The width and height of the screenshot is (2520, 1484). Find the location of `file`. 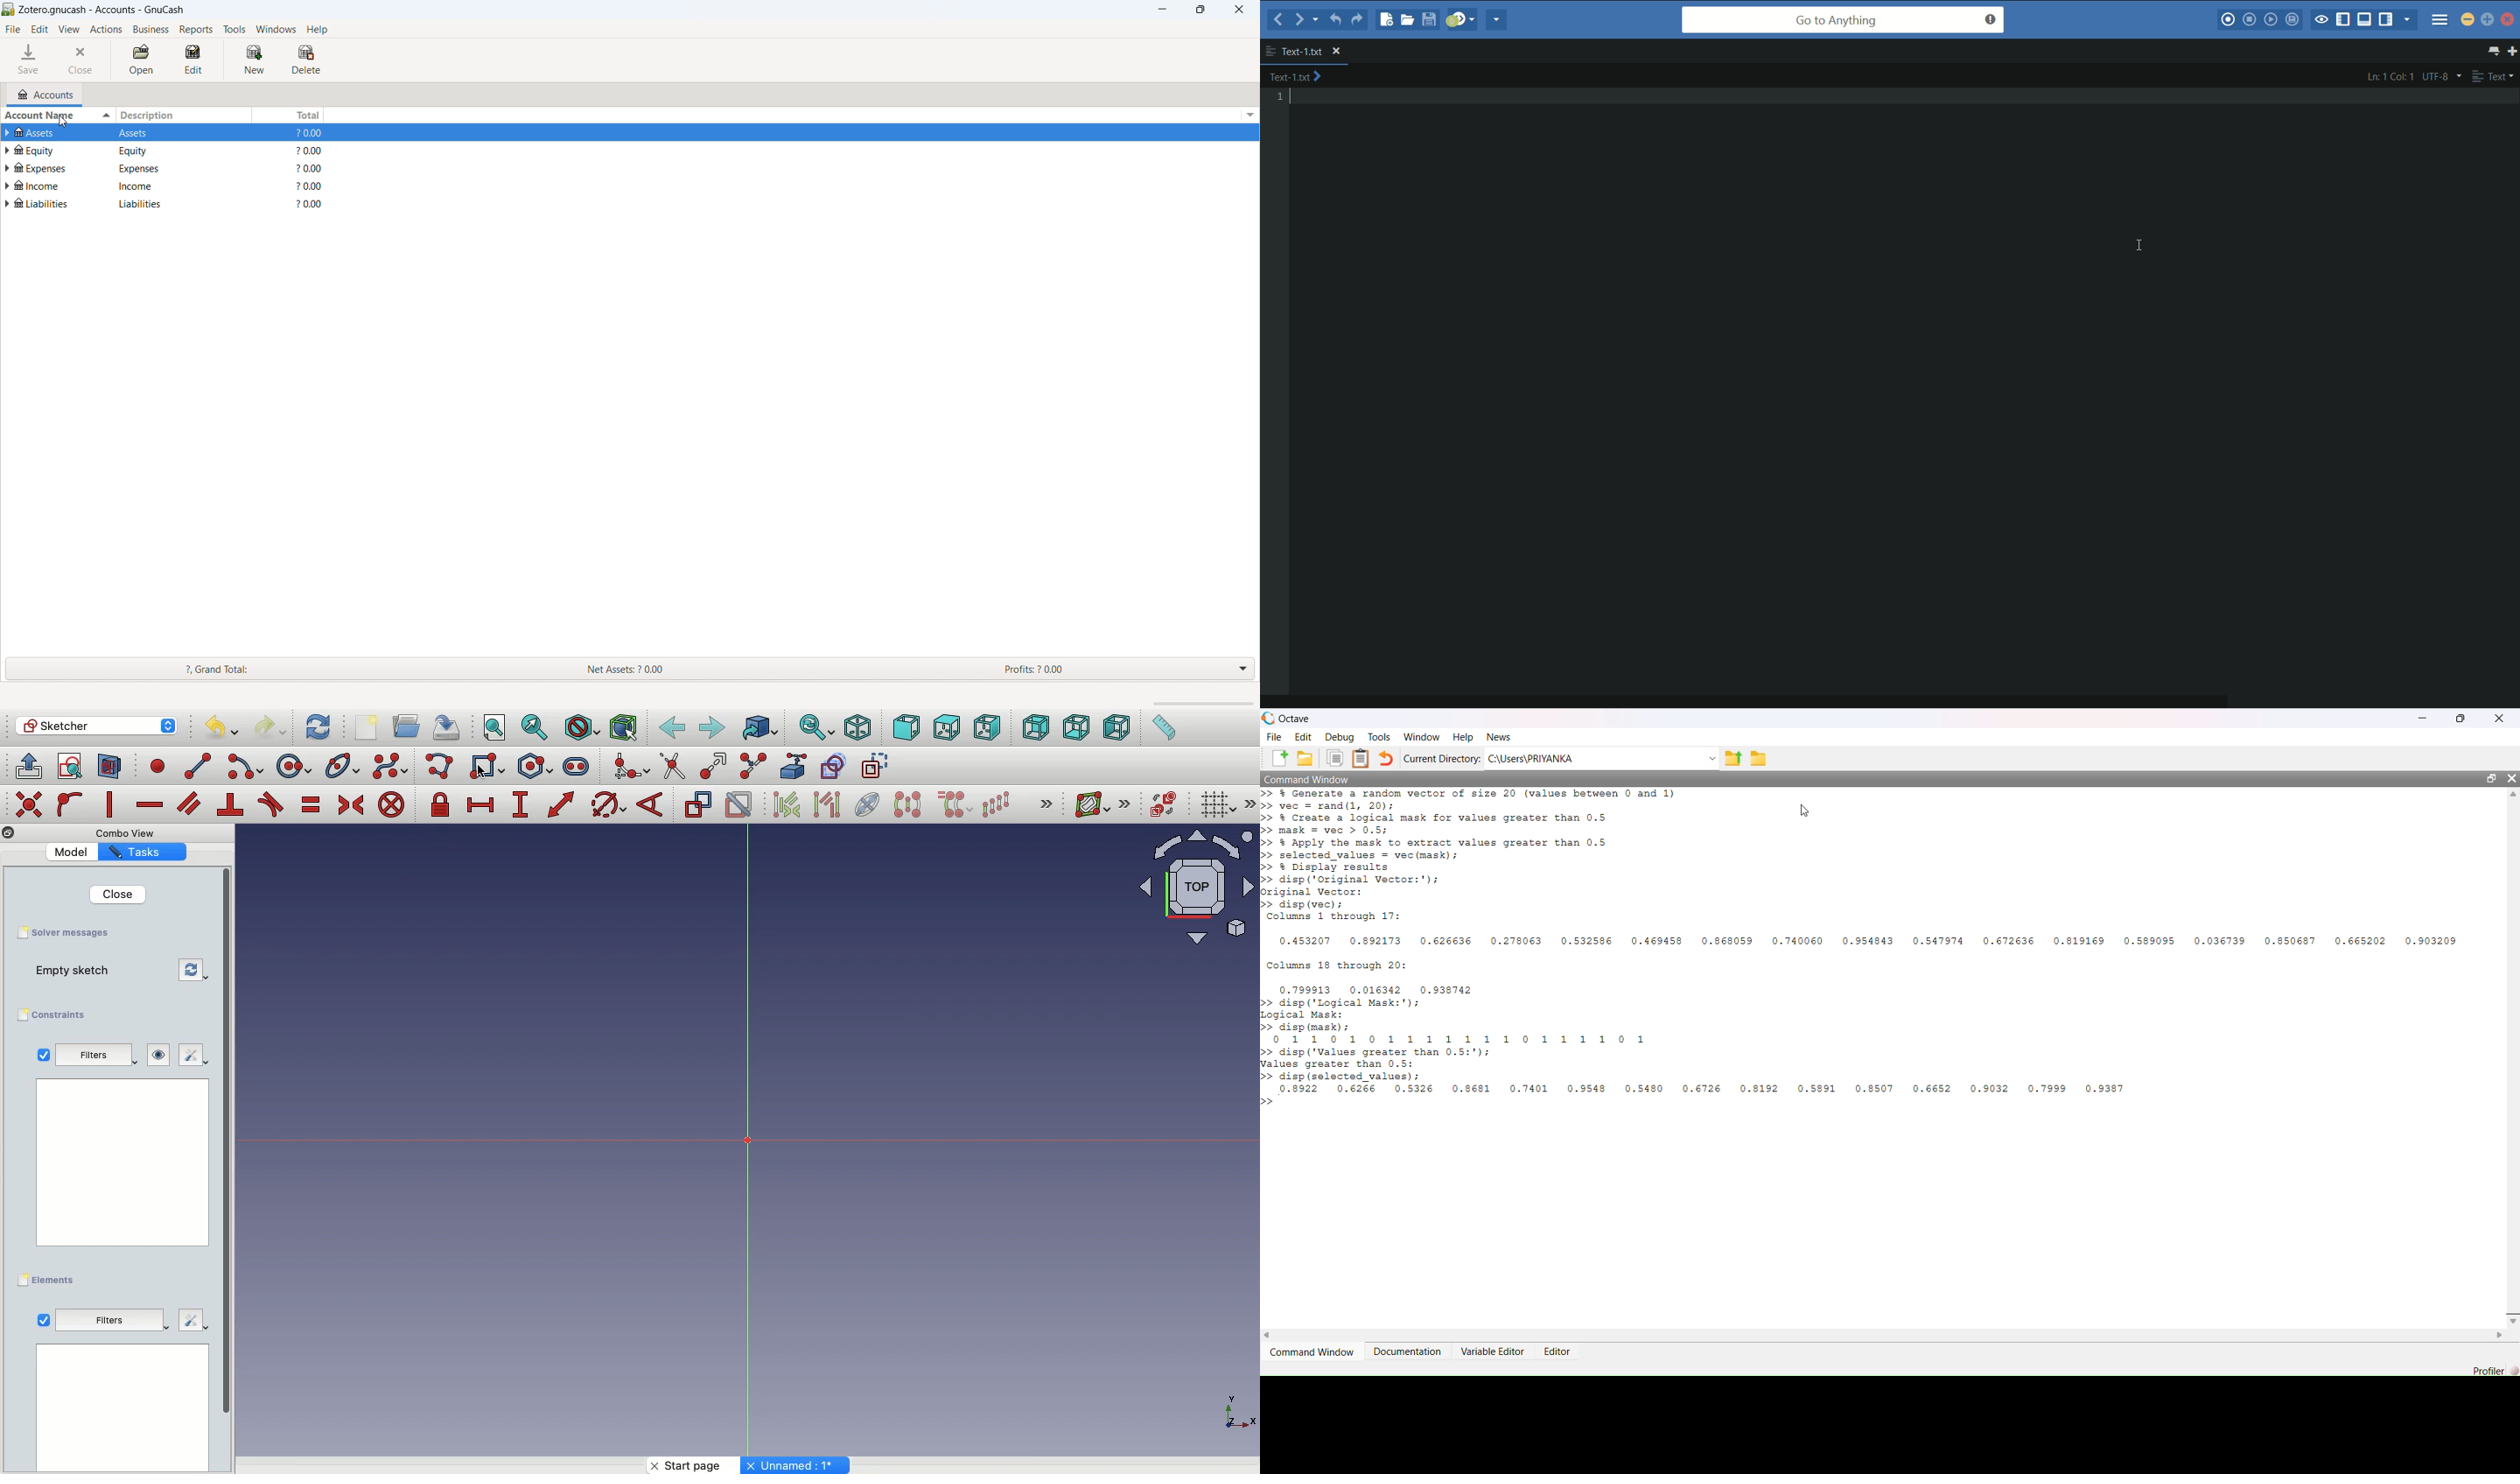

file is located at coordinates (14, 30).